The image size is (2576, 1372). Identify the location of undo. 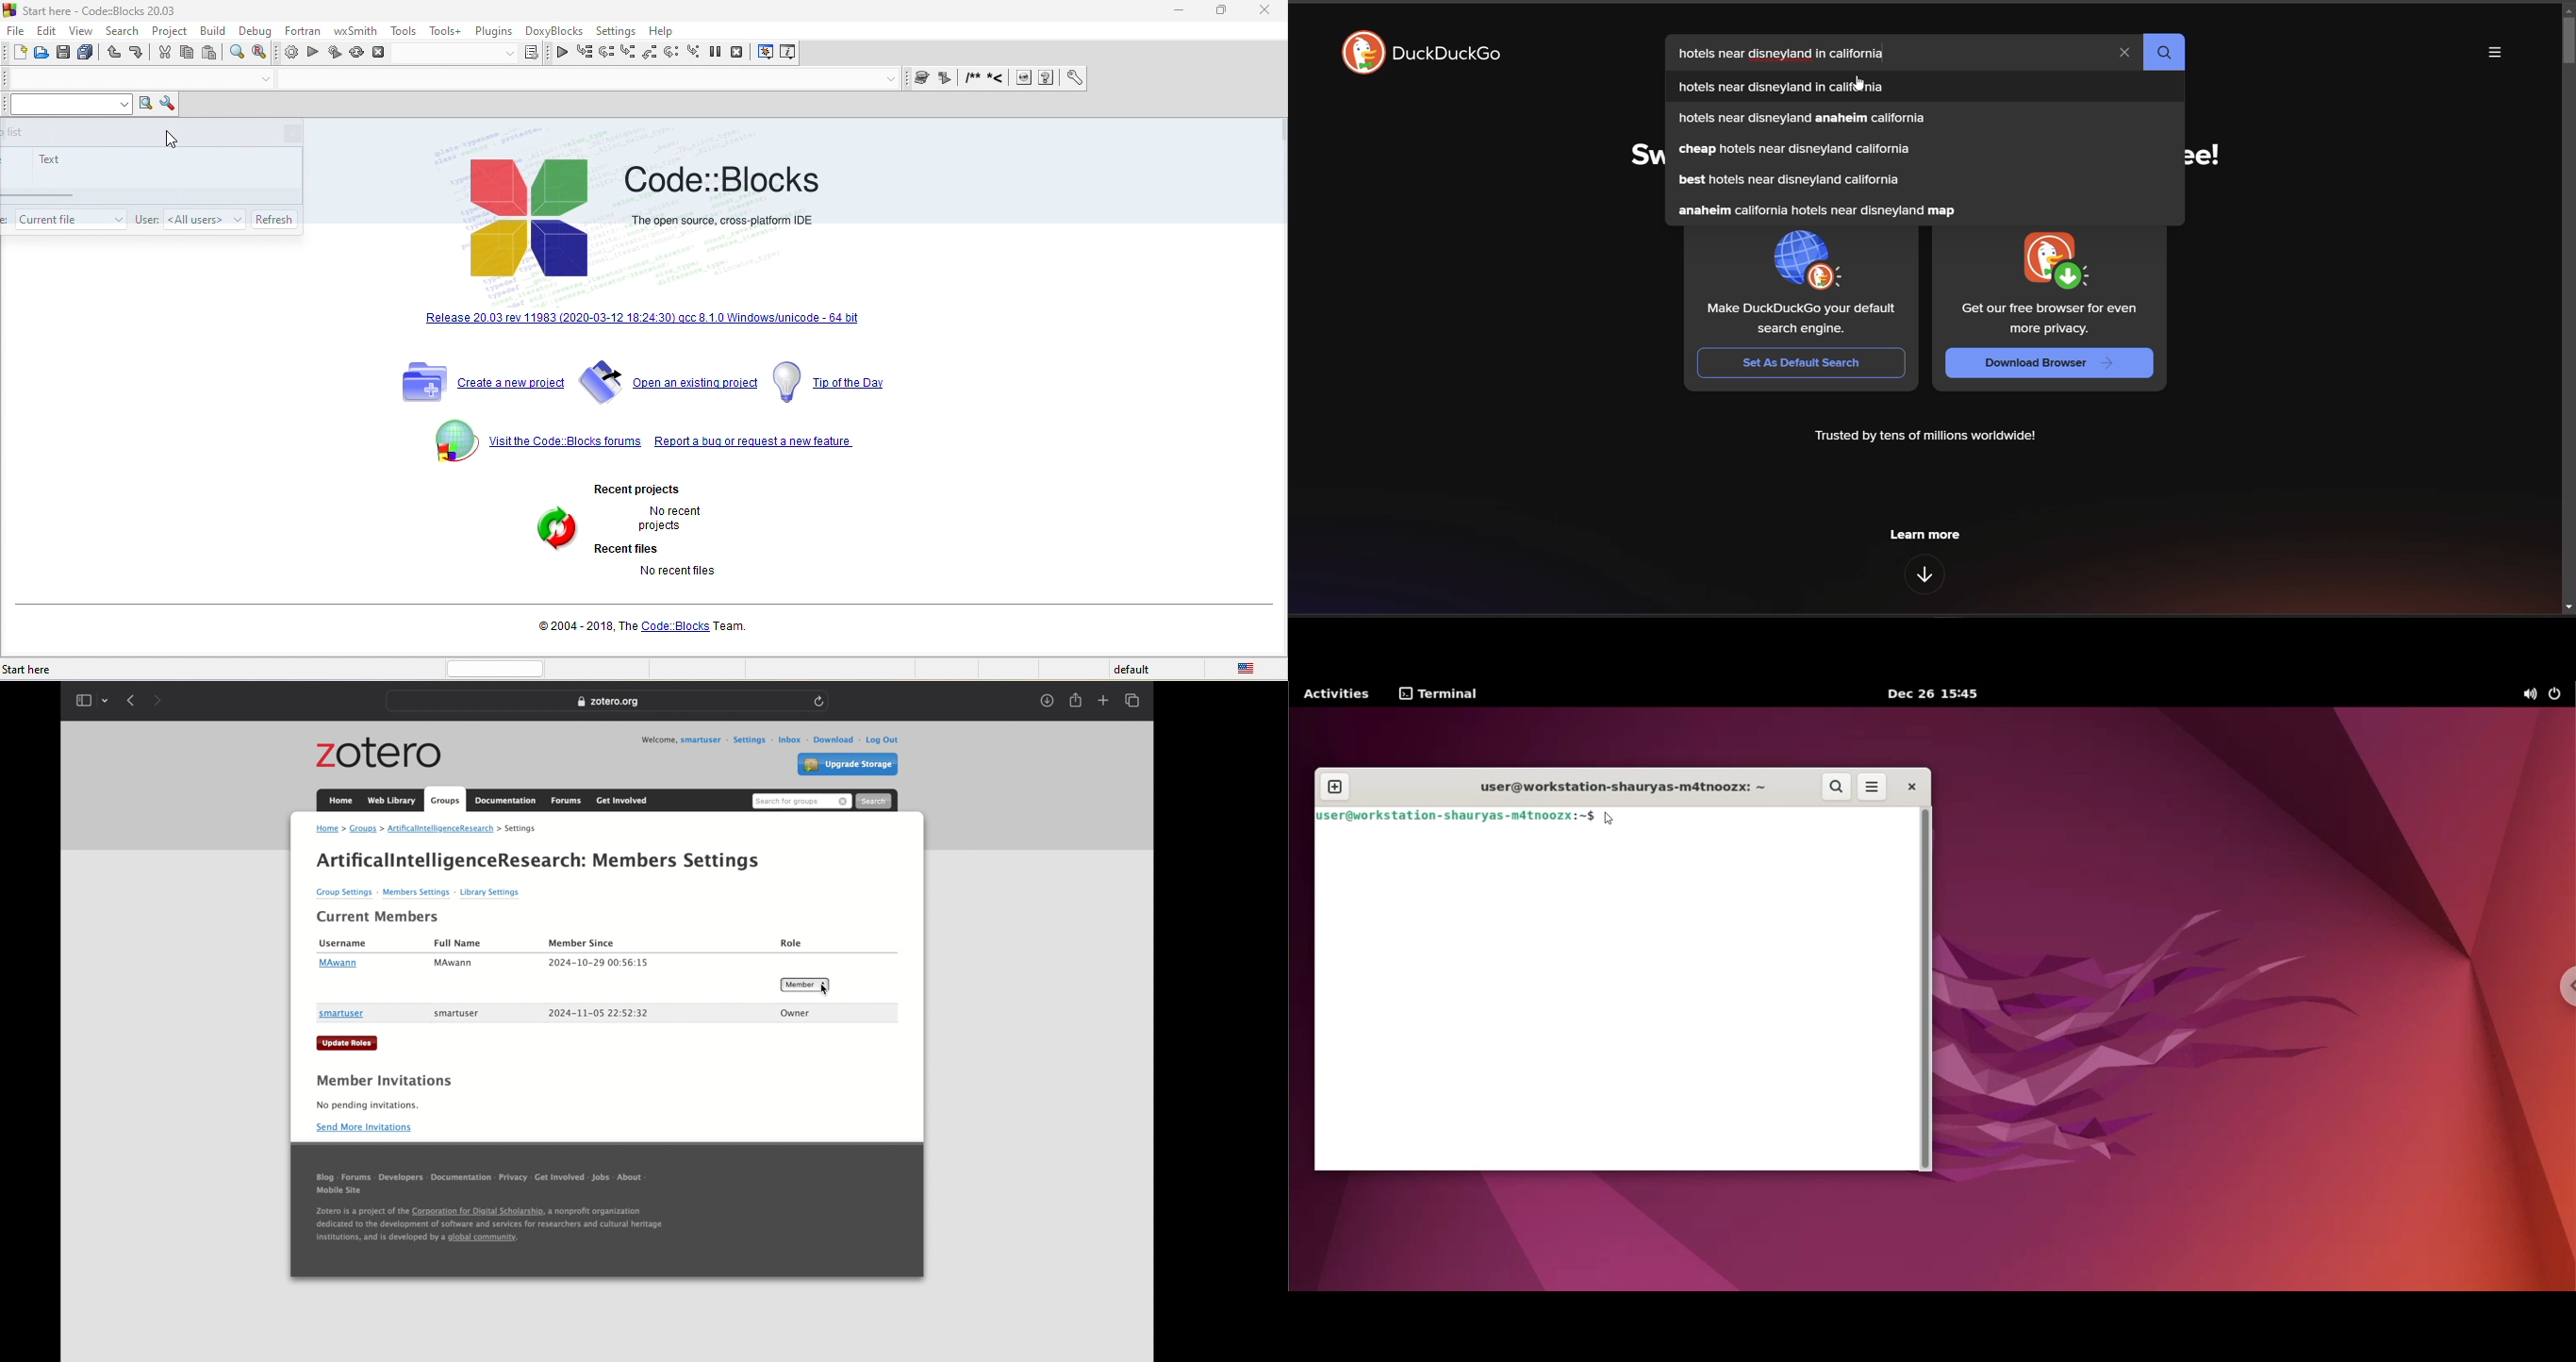
(113, 55).